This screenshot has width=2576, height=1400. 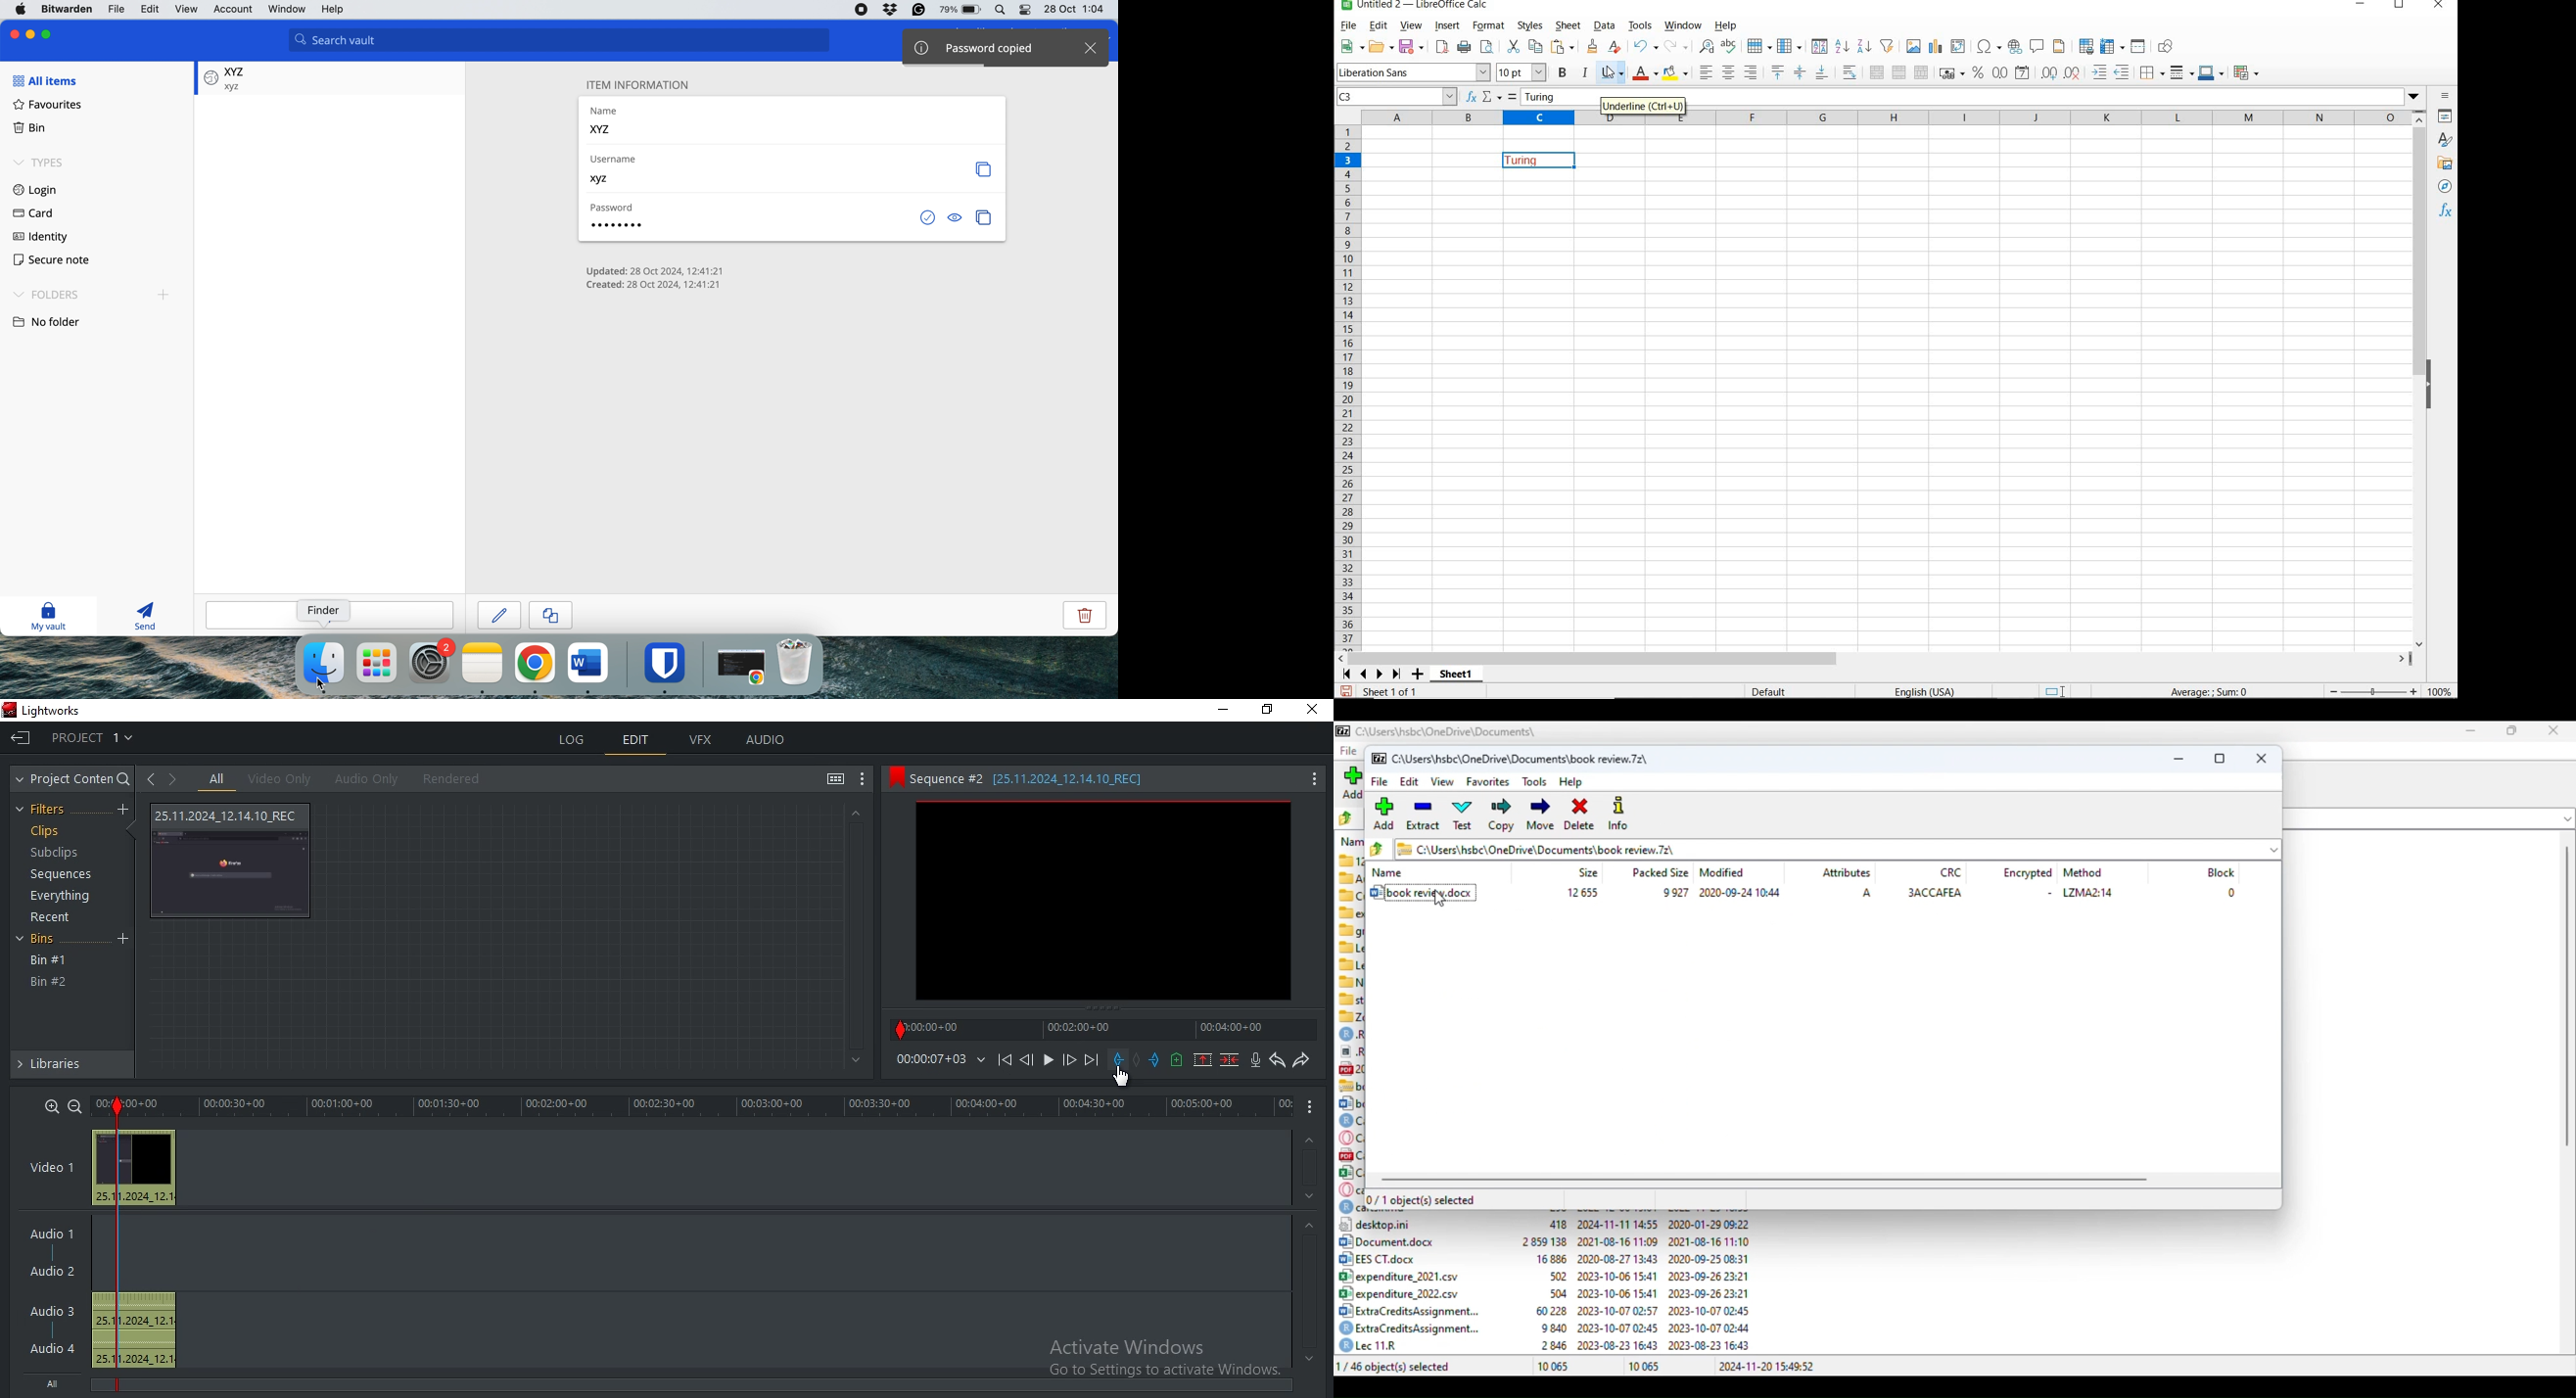 I want to click on DELETE DECIMAL PLACE, so click(x=2073, y=74).